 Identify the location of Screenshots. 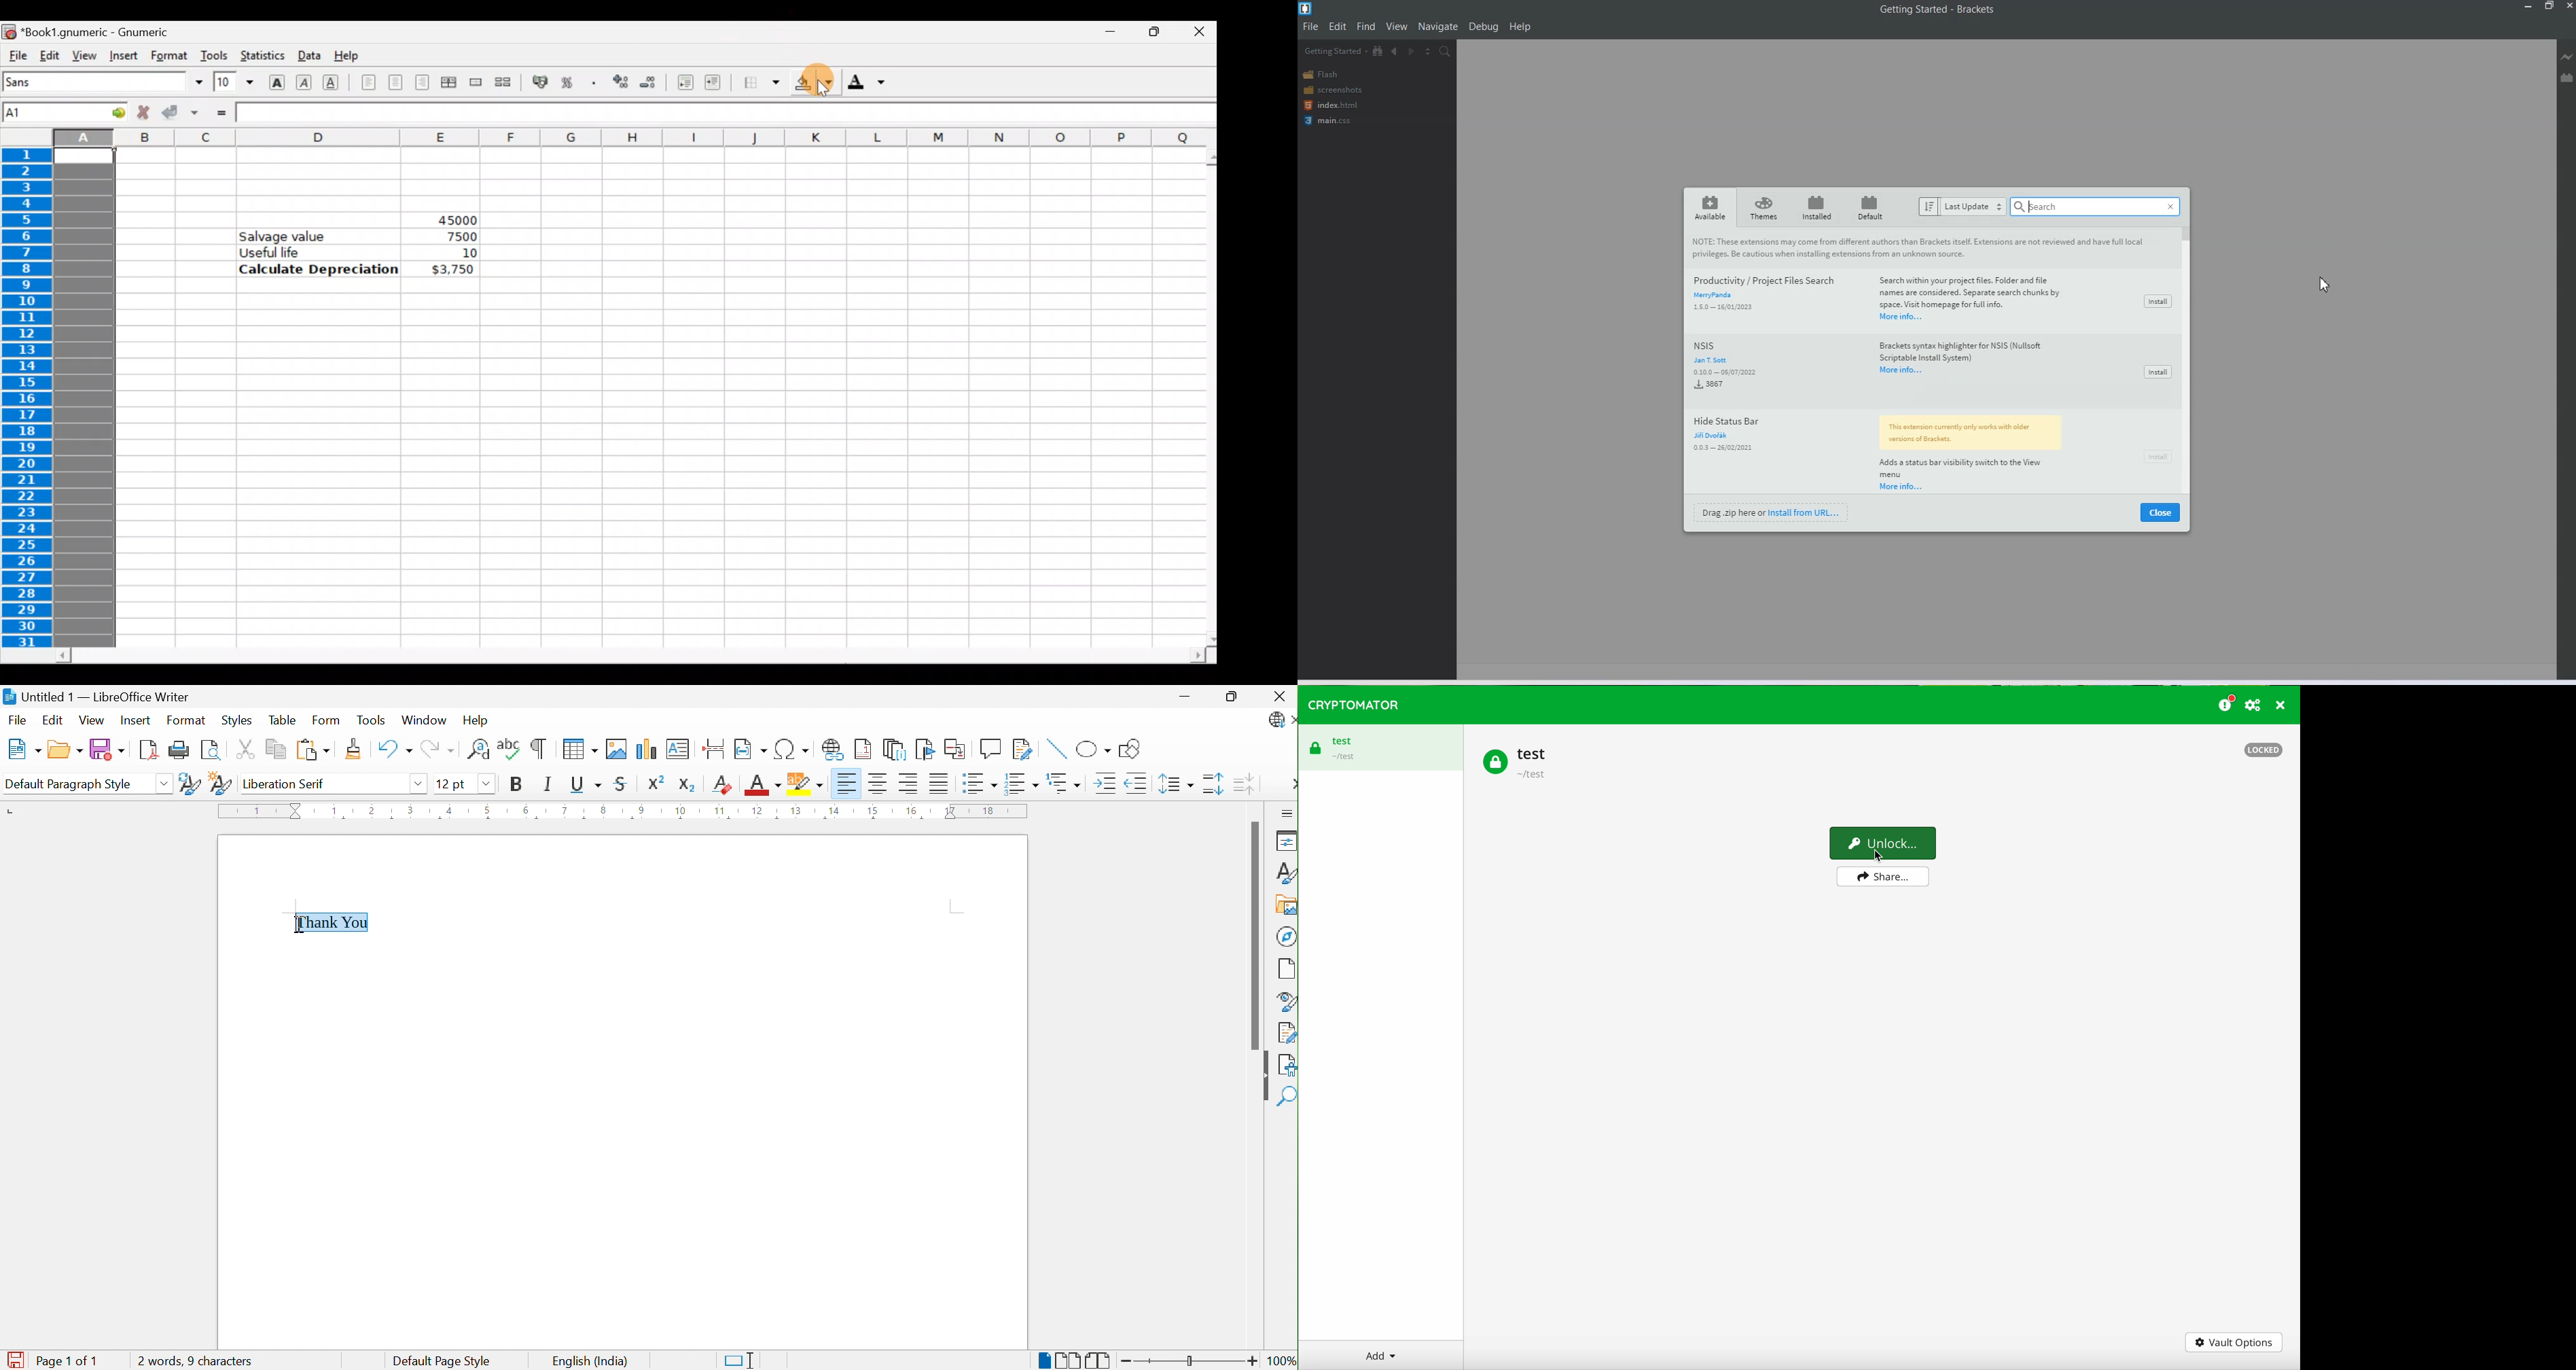
(1332, 89).